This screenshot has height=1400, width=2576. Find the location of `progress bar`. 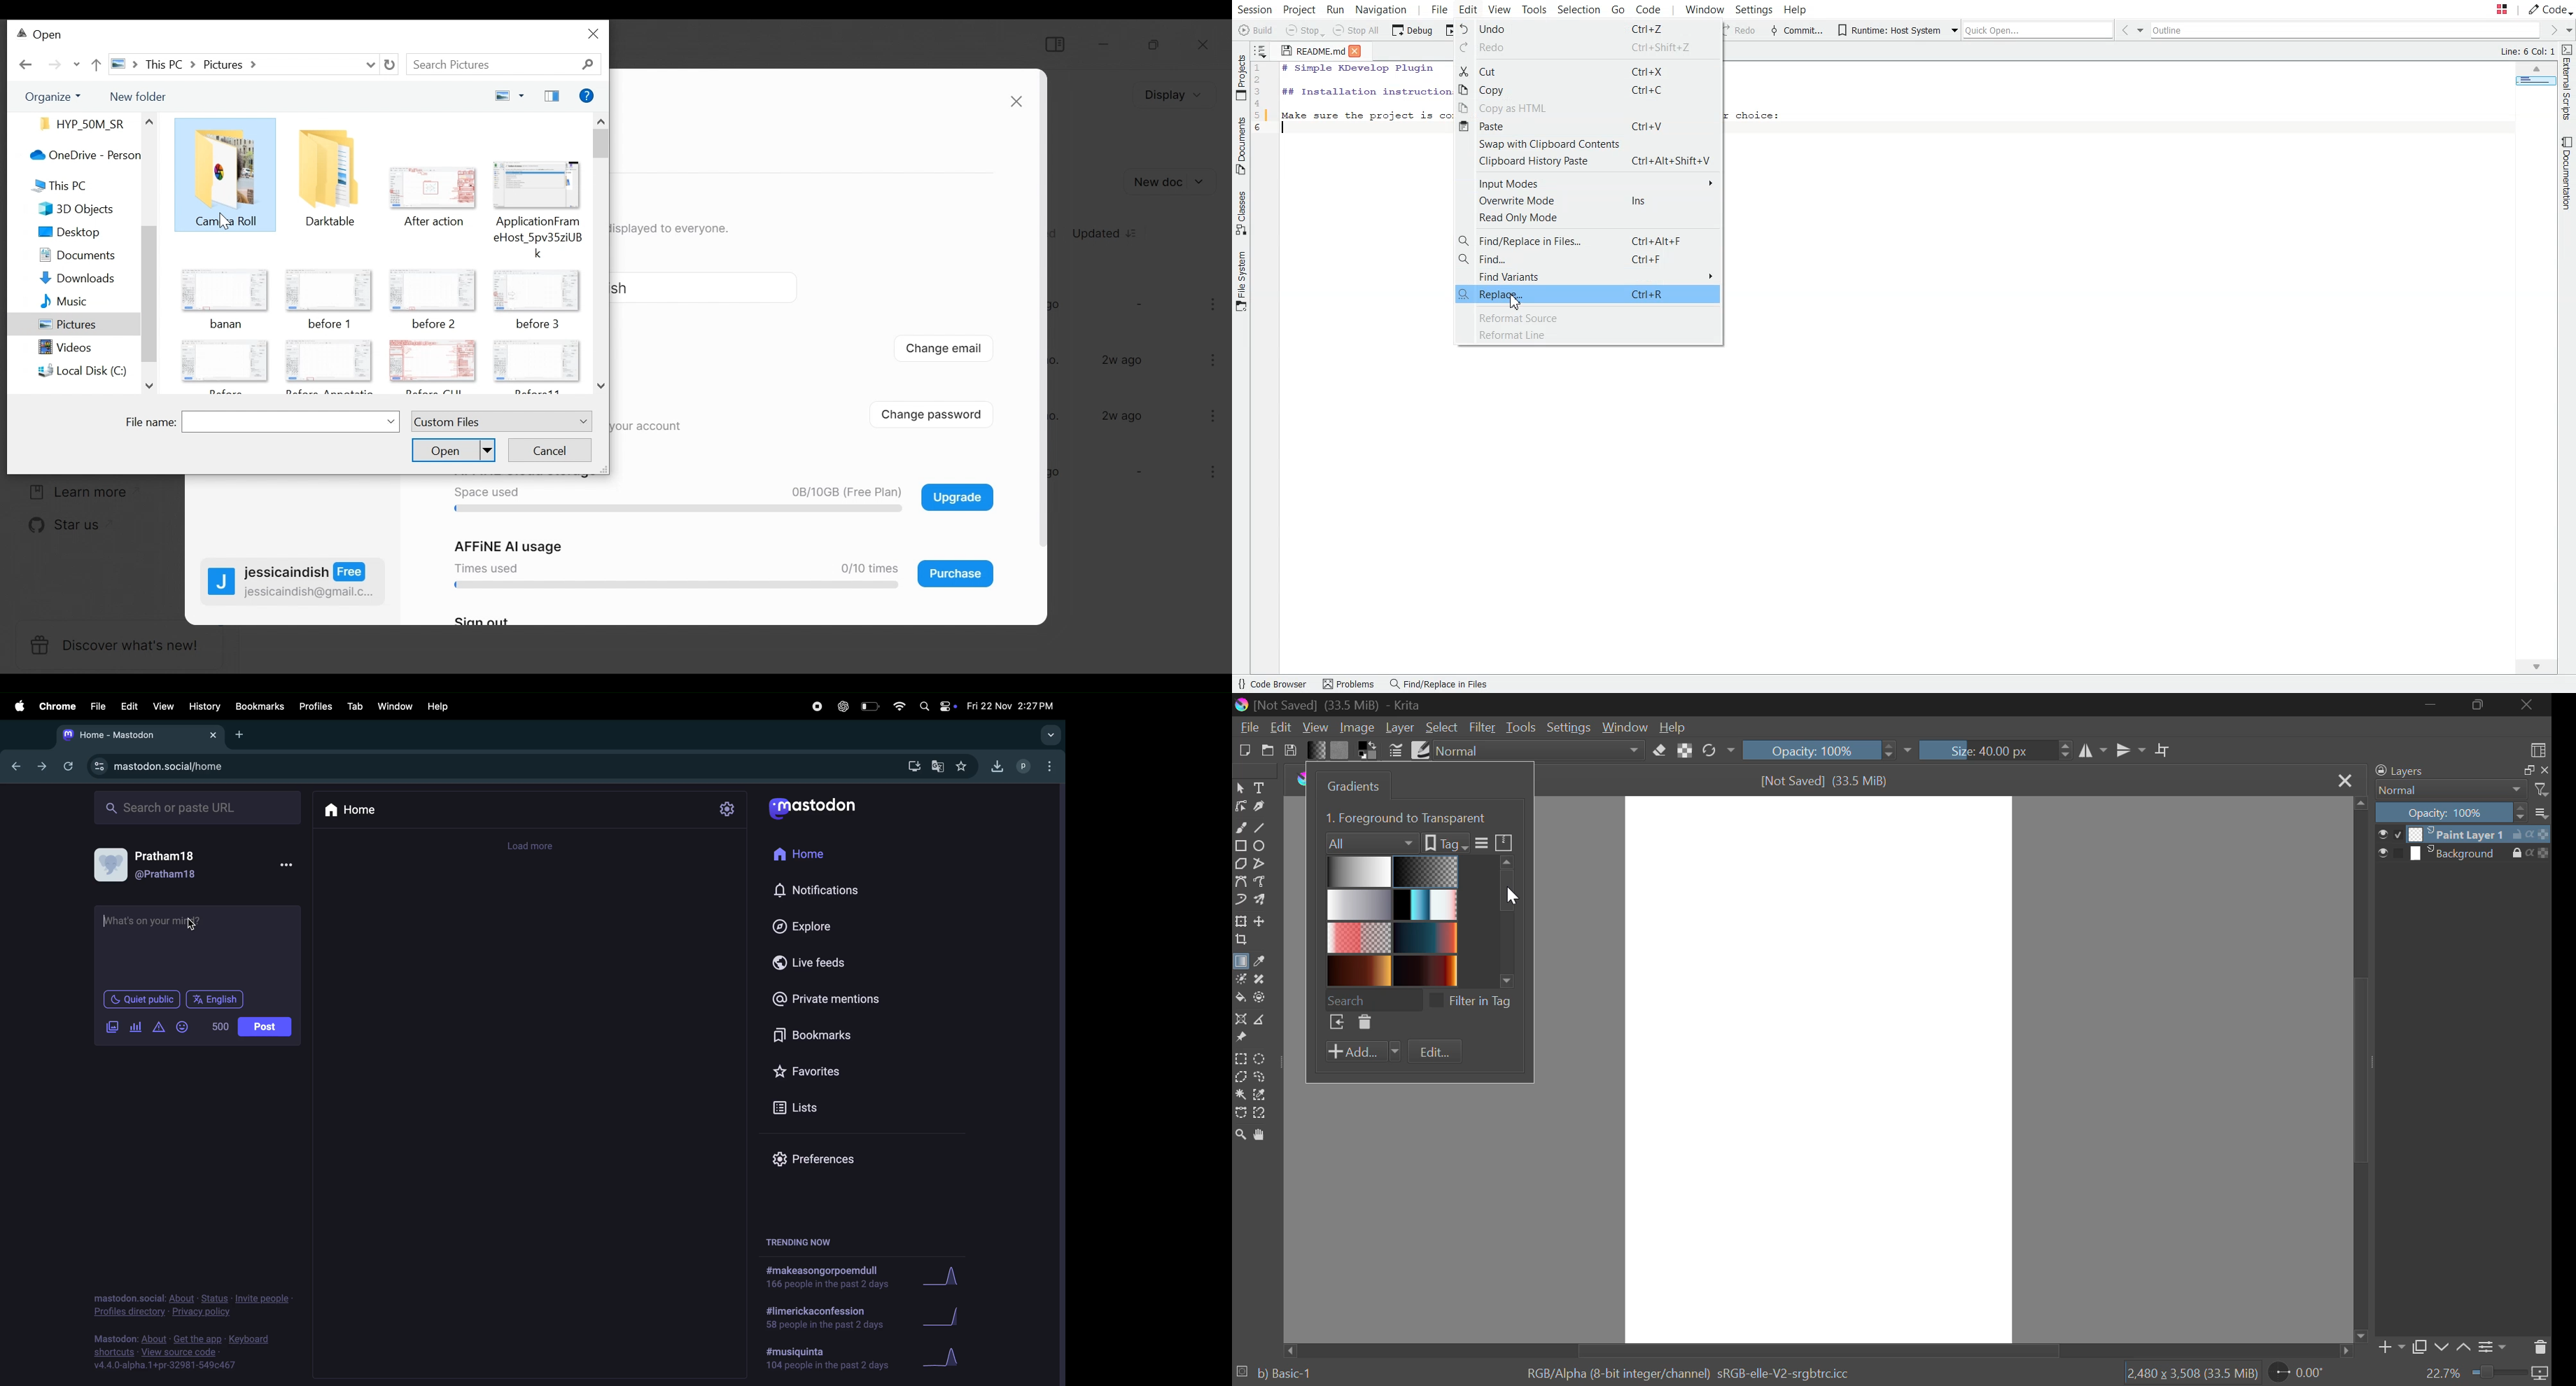

progress bar is located at coordinates (672, 509).